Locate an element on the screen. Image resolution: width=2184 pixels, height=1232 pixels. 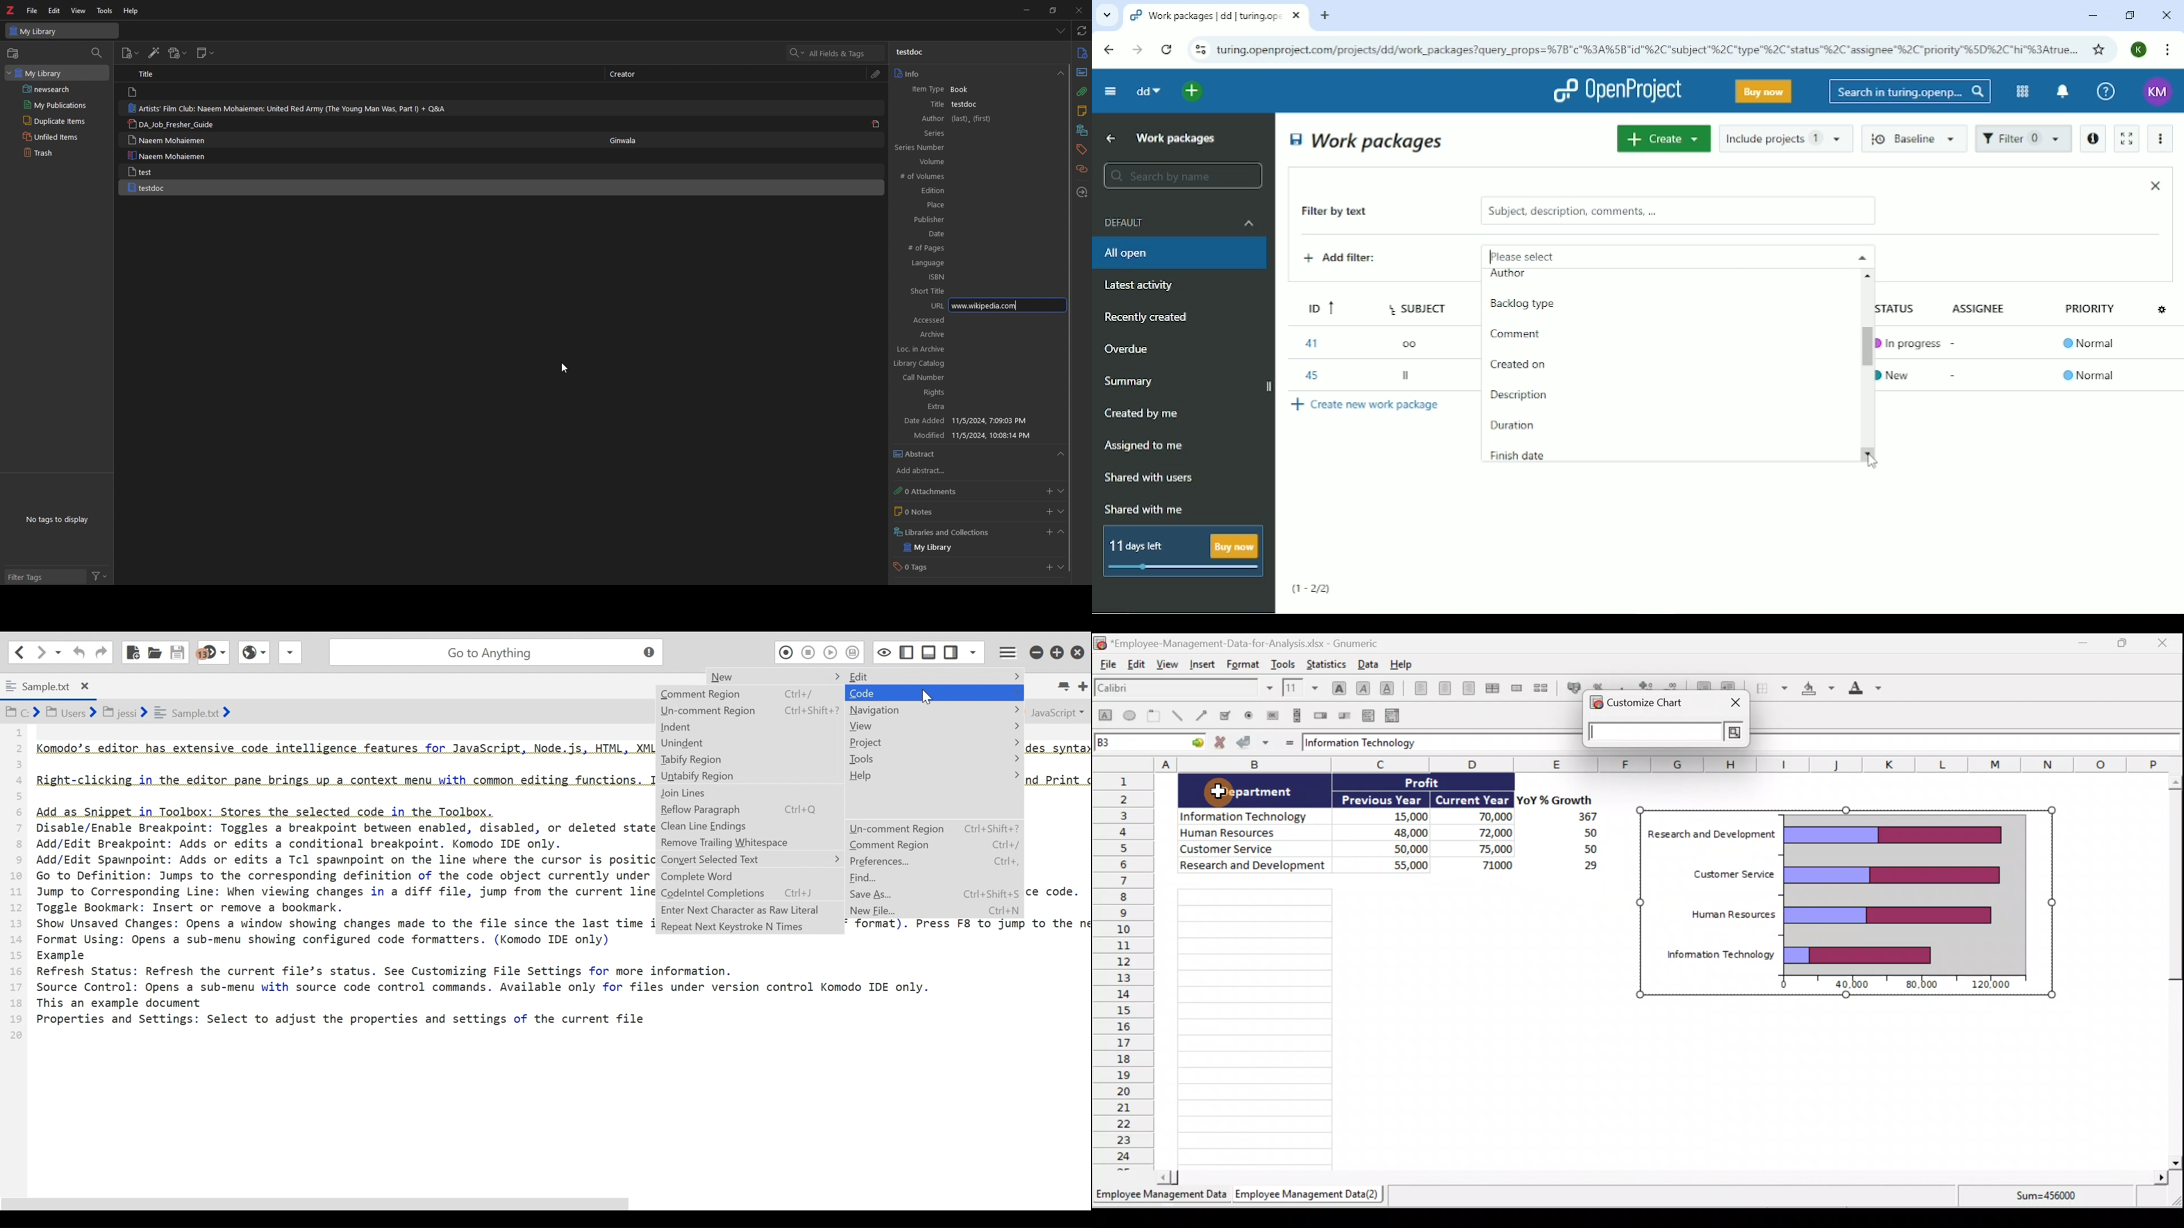
testdoc is located at coordinates (968, 105).